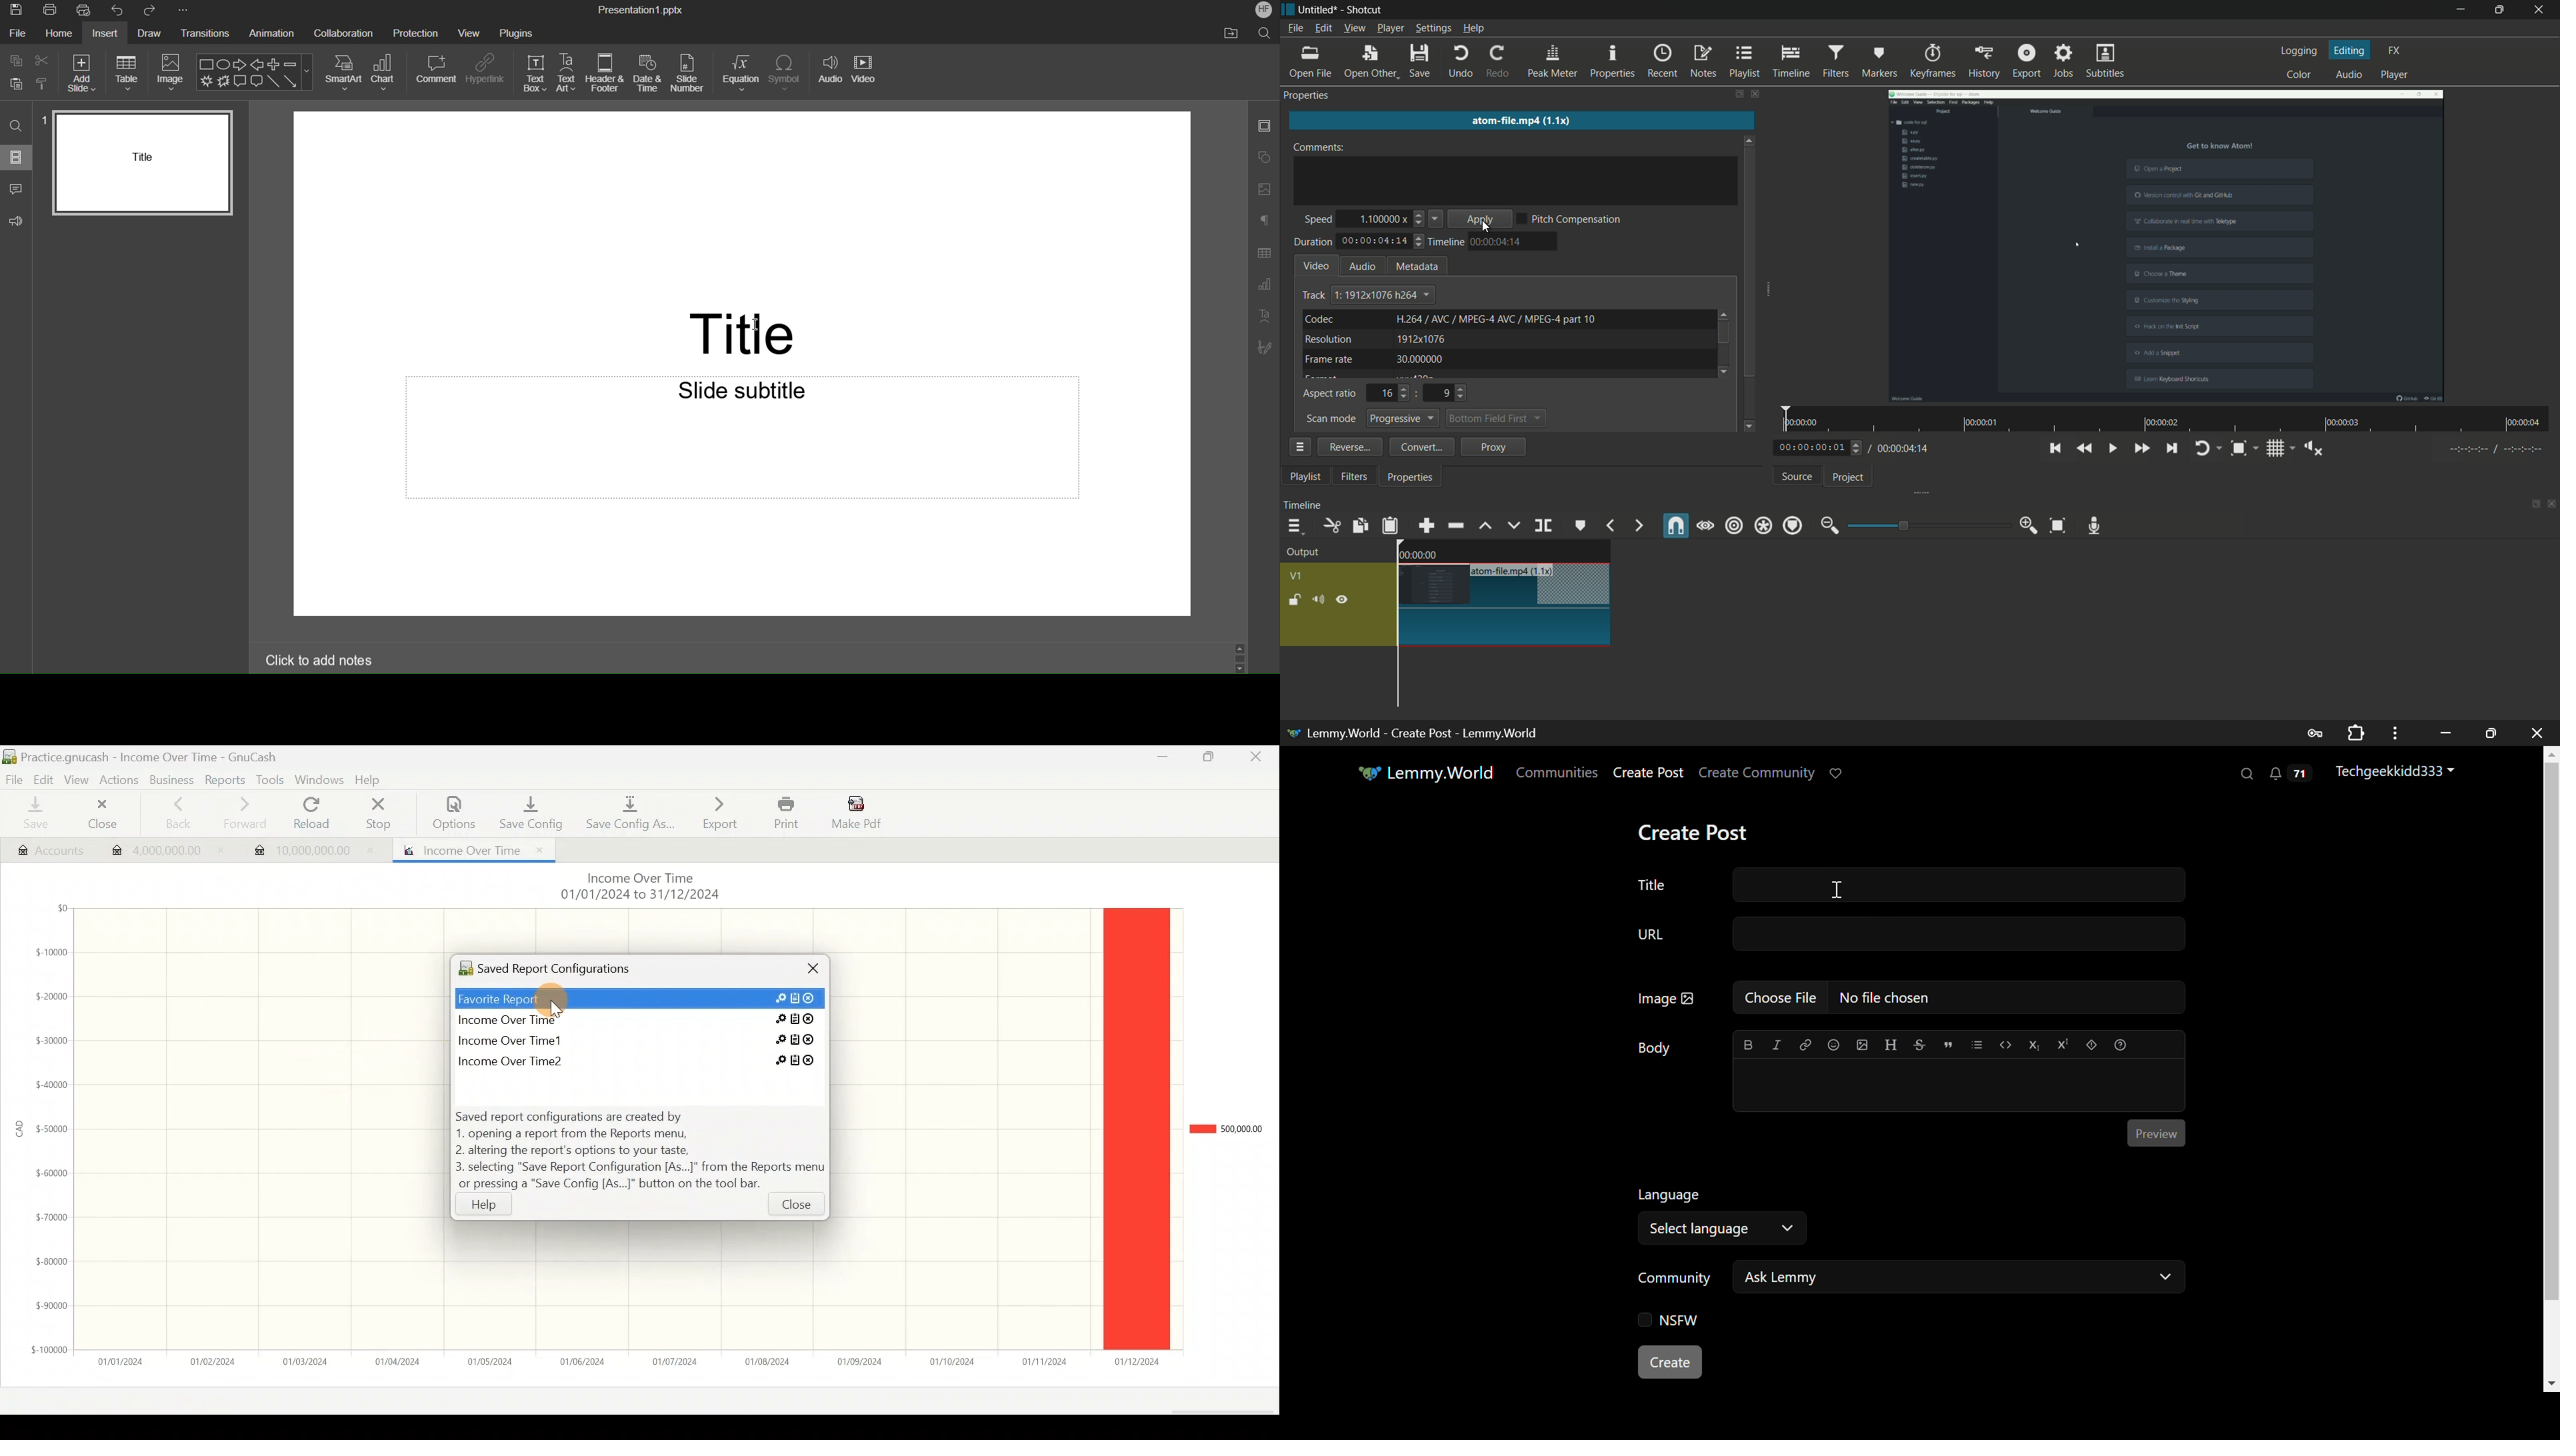 The image size is (2576, 1456). I want to click on codec, so click(1318, 319).